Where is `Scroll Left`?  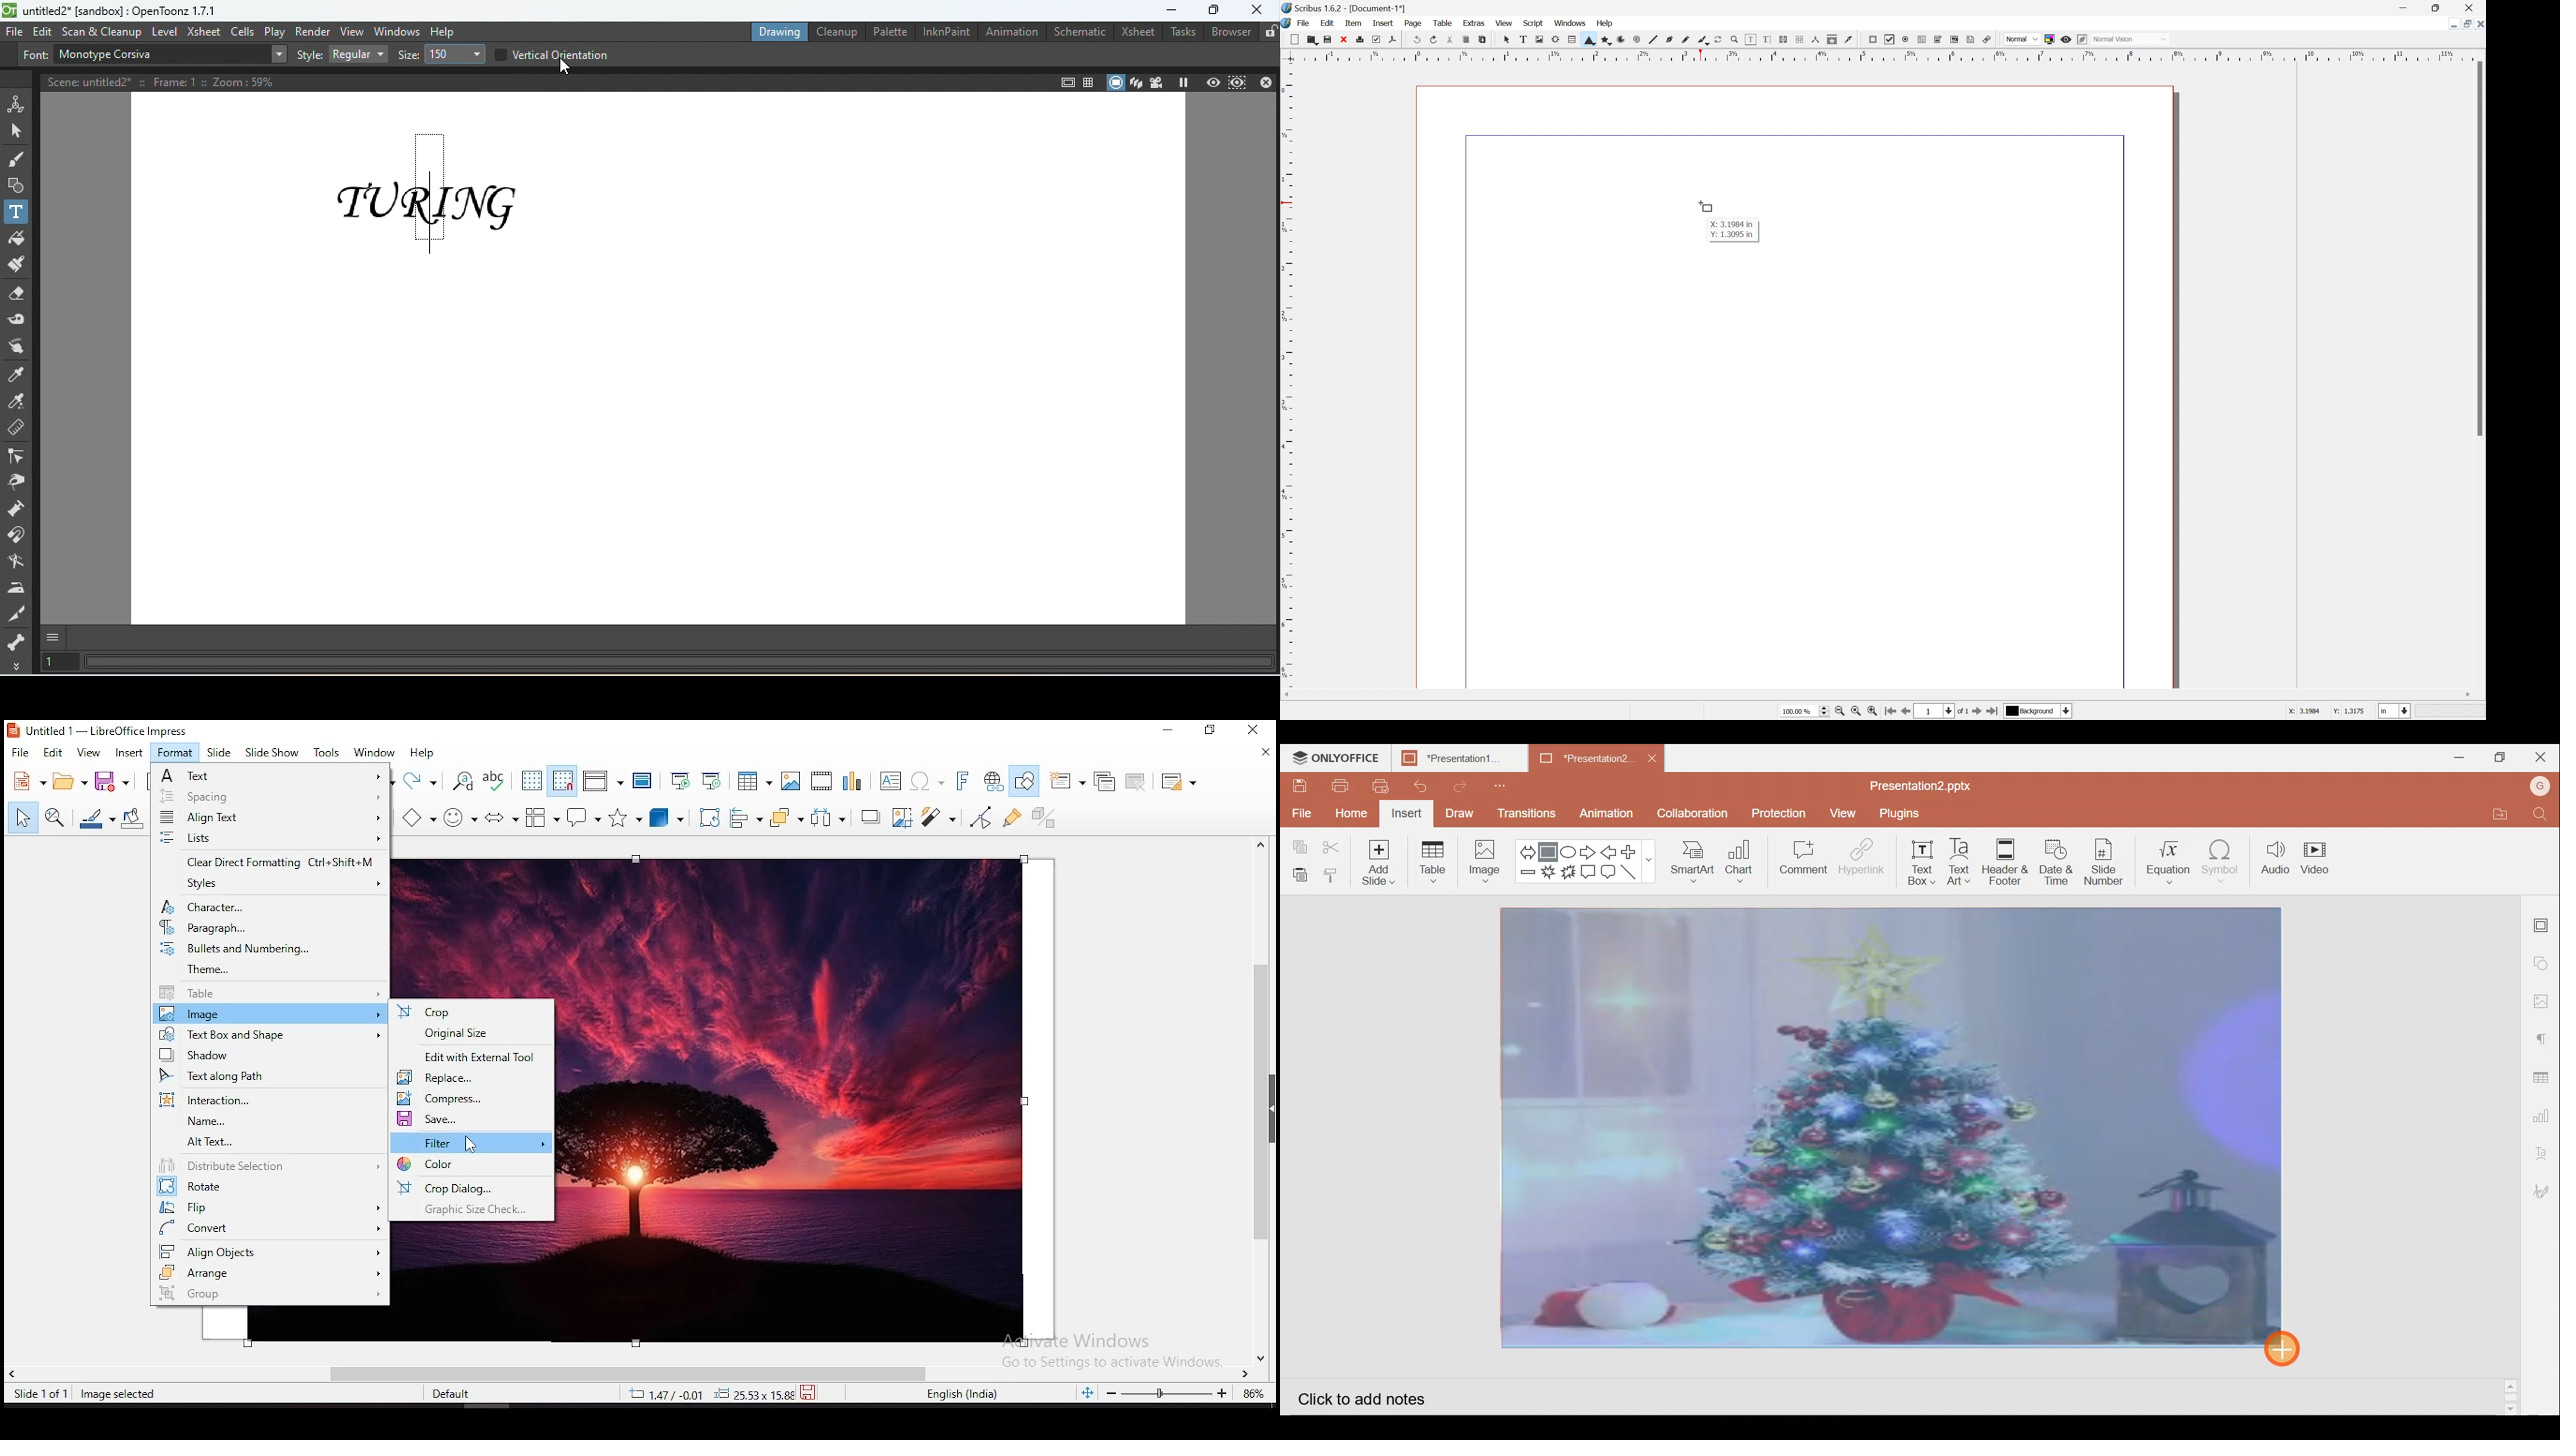 Scroll Left is located at coordinates (1288, 694).